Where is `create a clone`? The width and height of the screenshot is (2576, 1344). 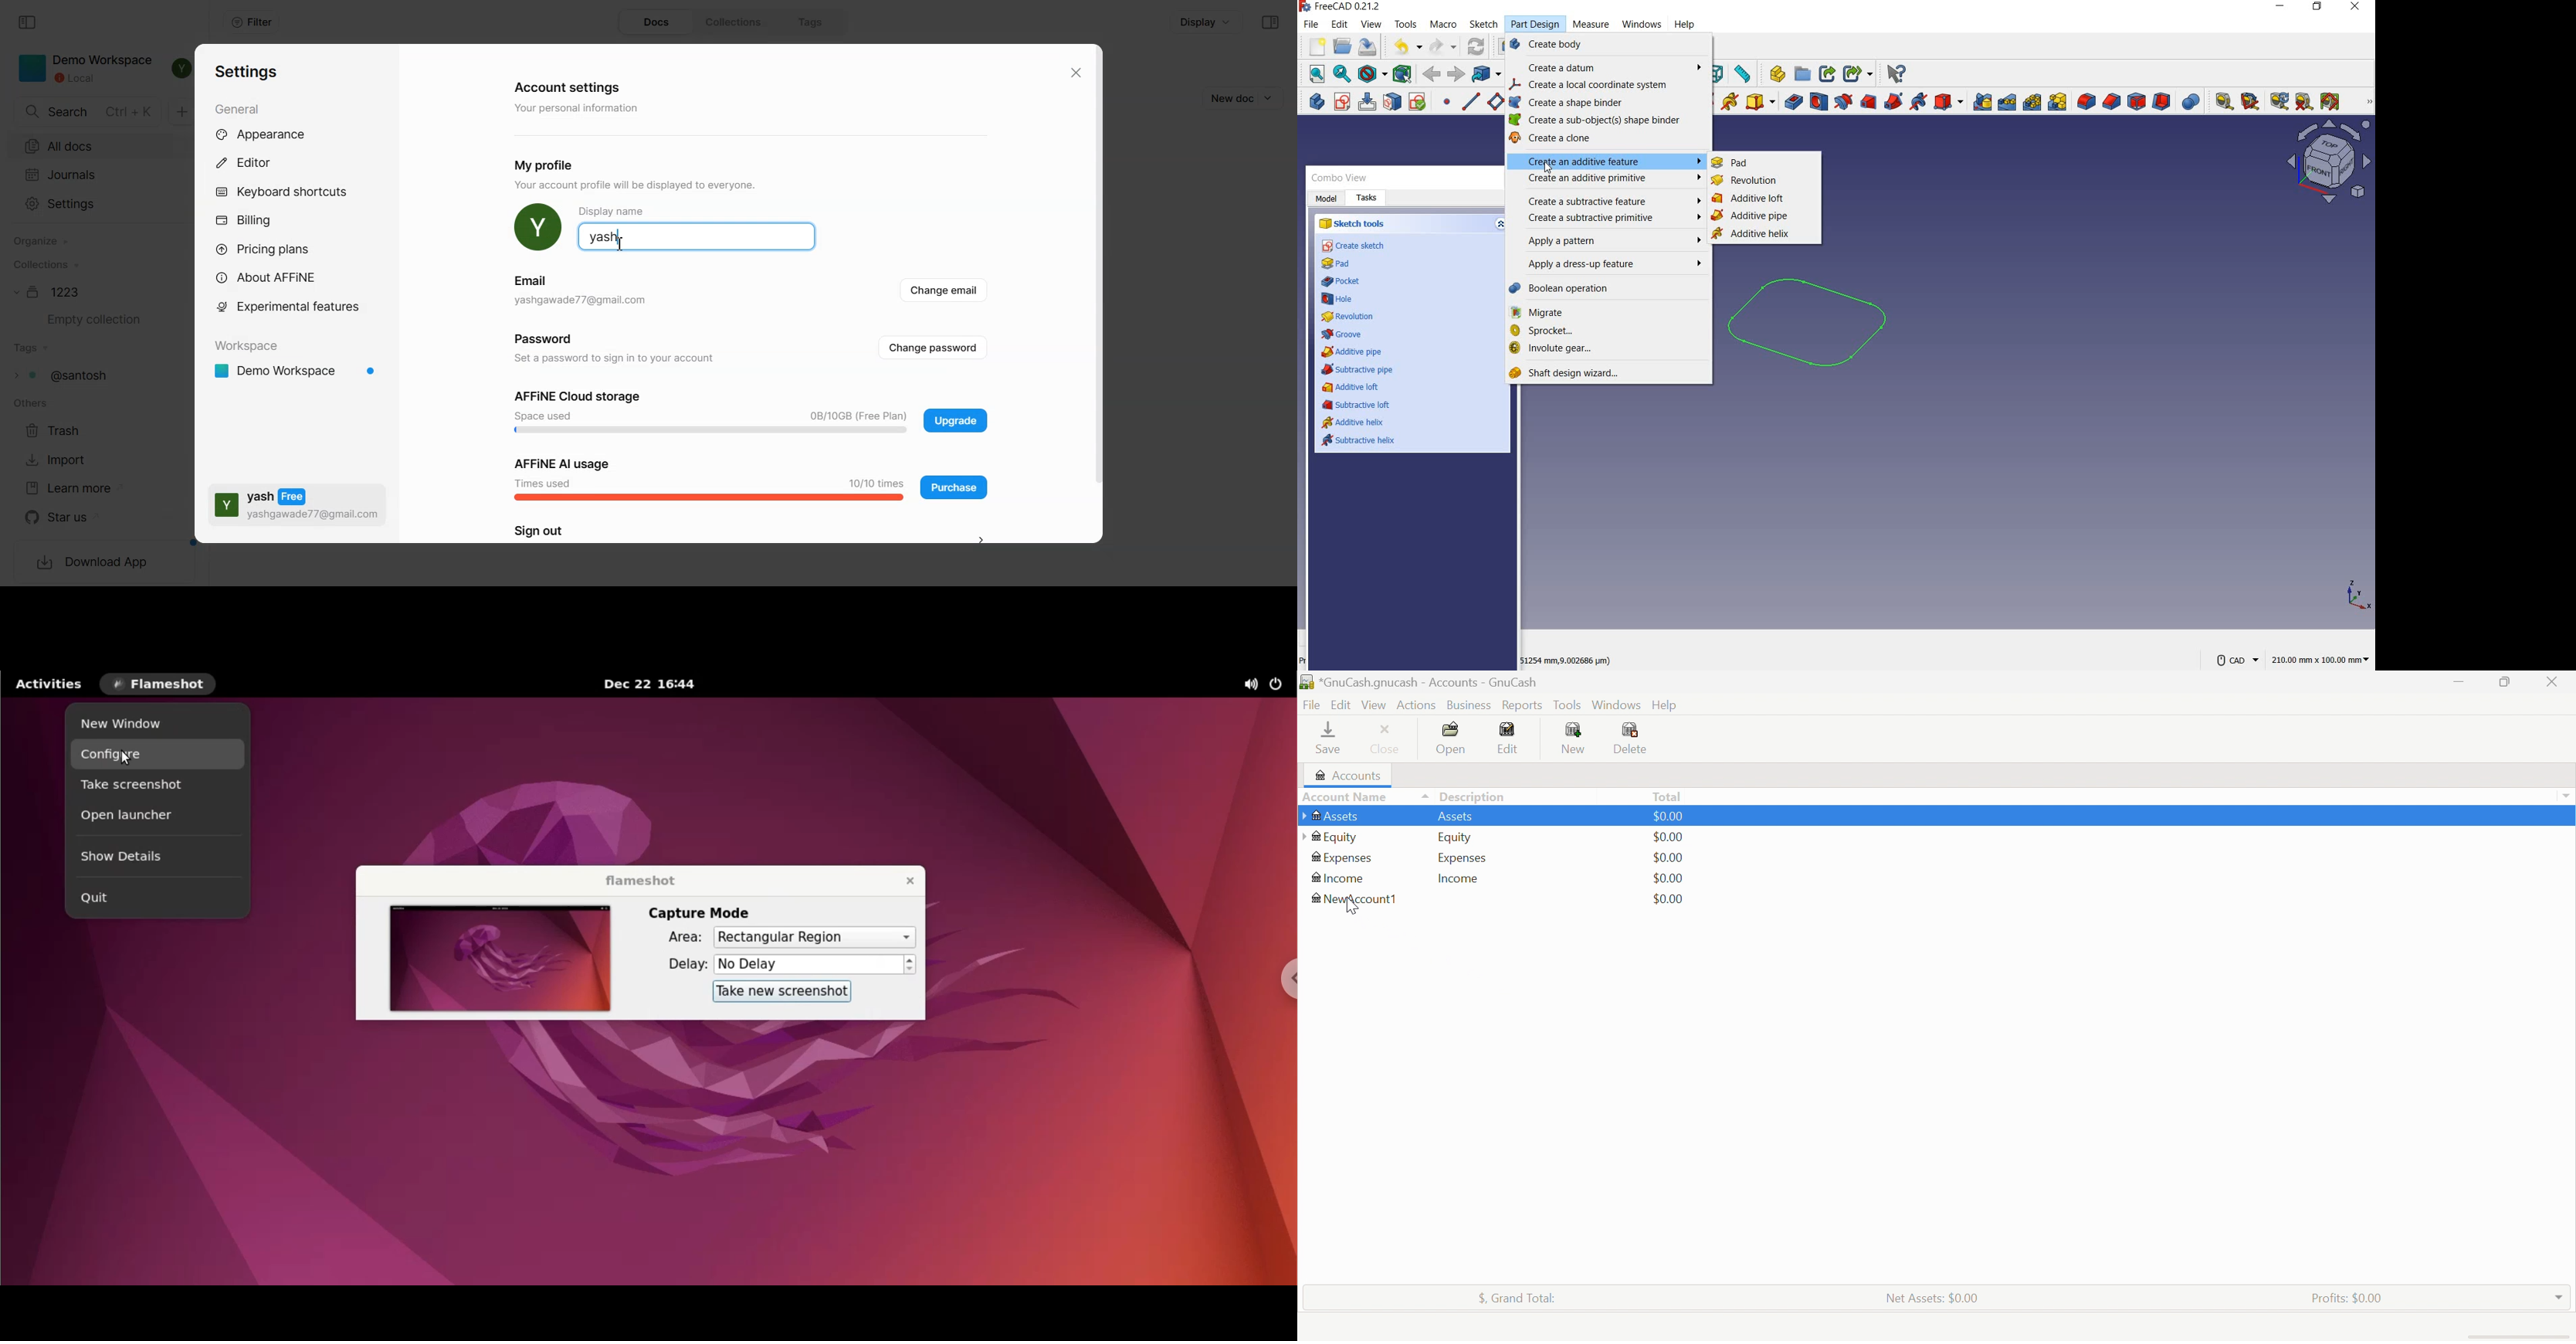
create a clone is located at coordinates (1597, 139).